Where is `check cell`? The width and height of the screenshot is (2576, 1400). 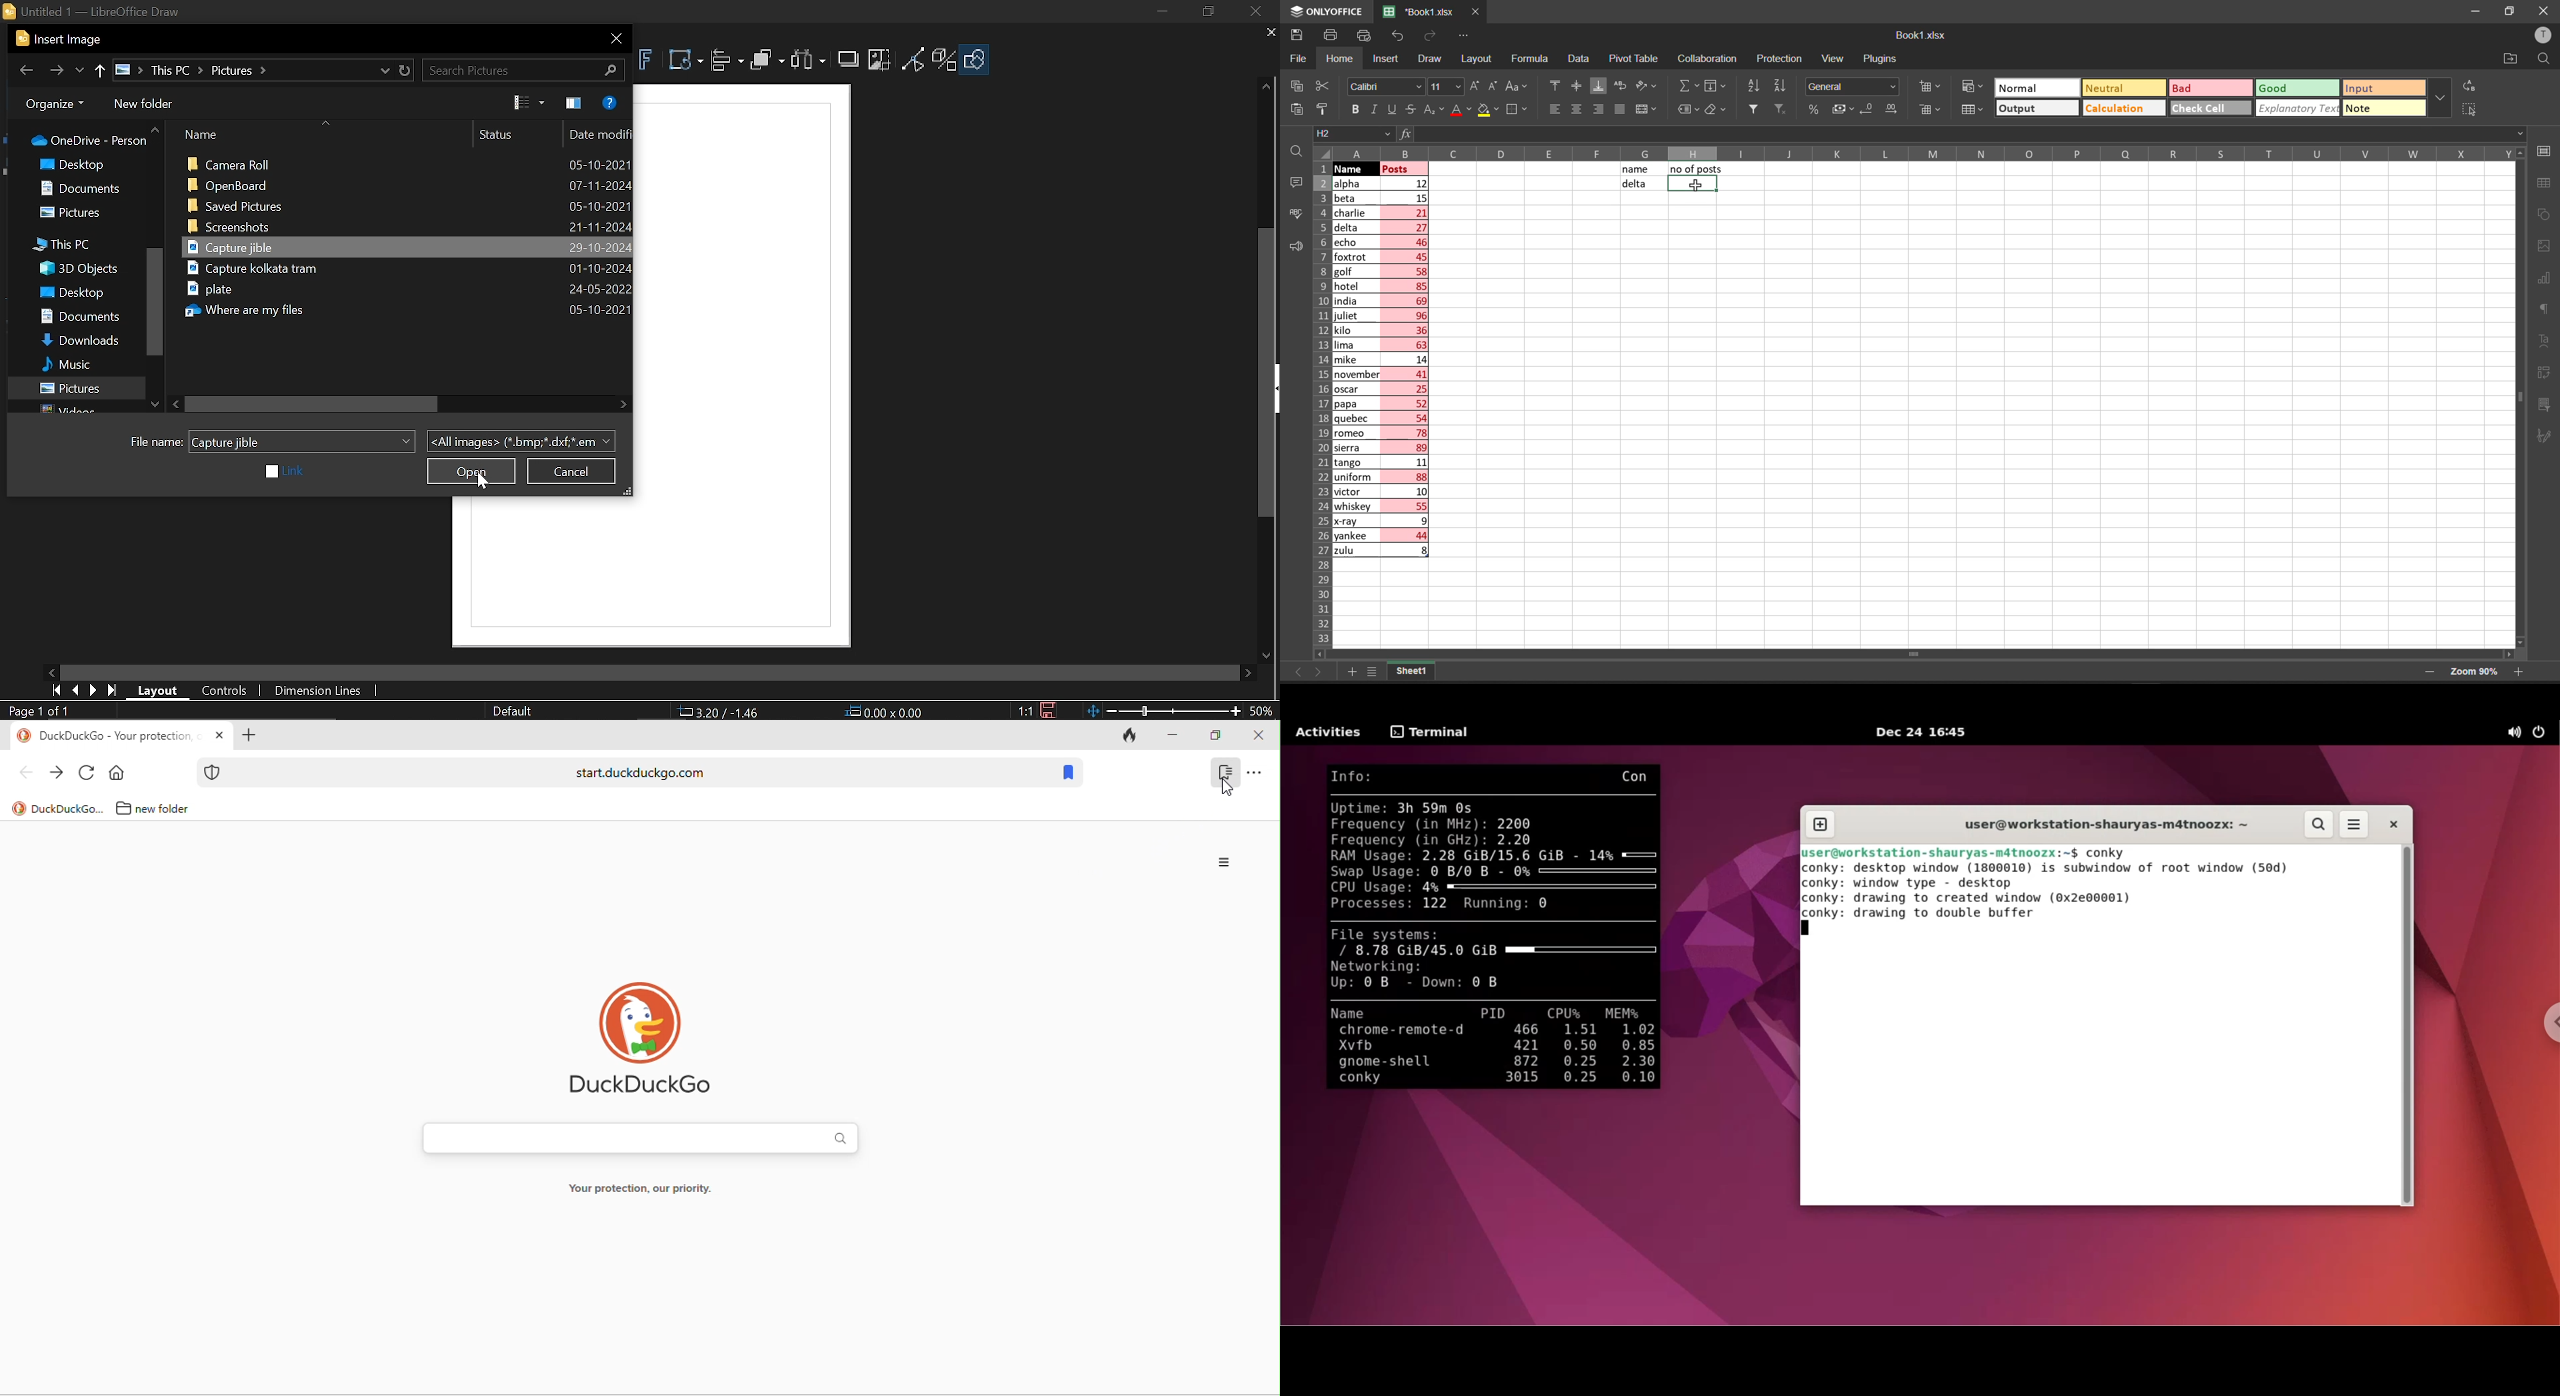 check cell is located at coordinates (2205, 109).